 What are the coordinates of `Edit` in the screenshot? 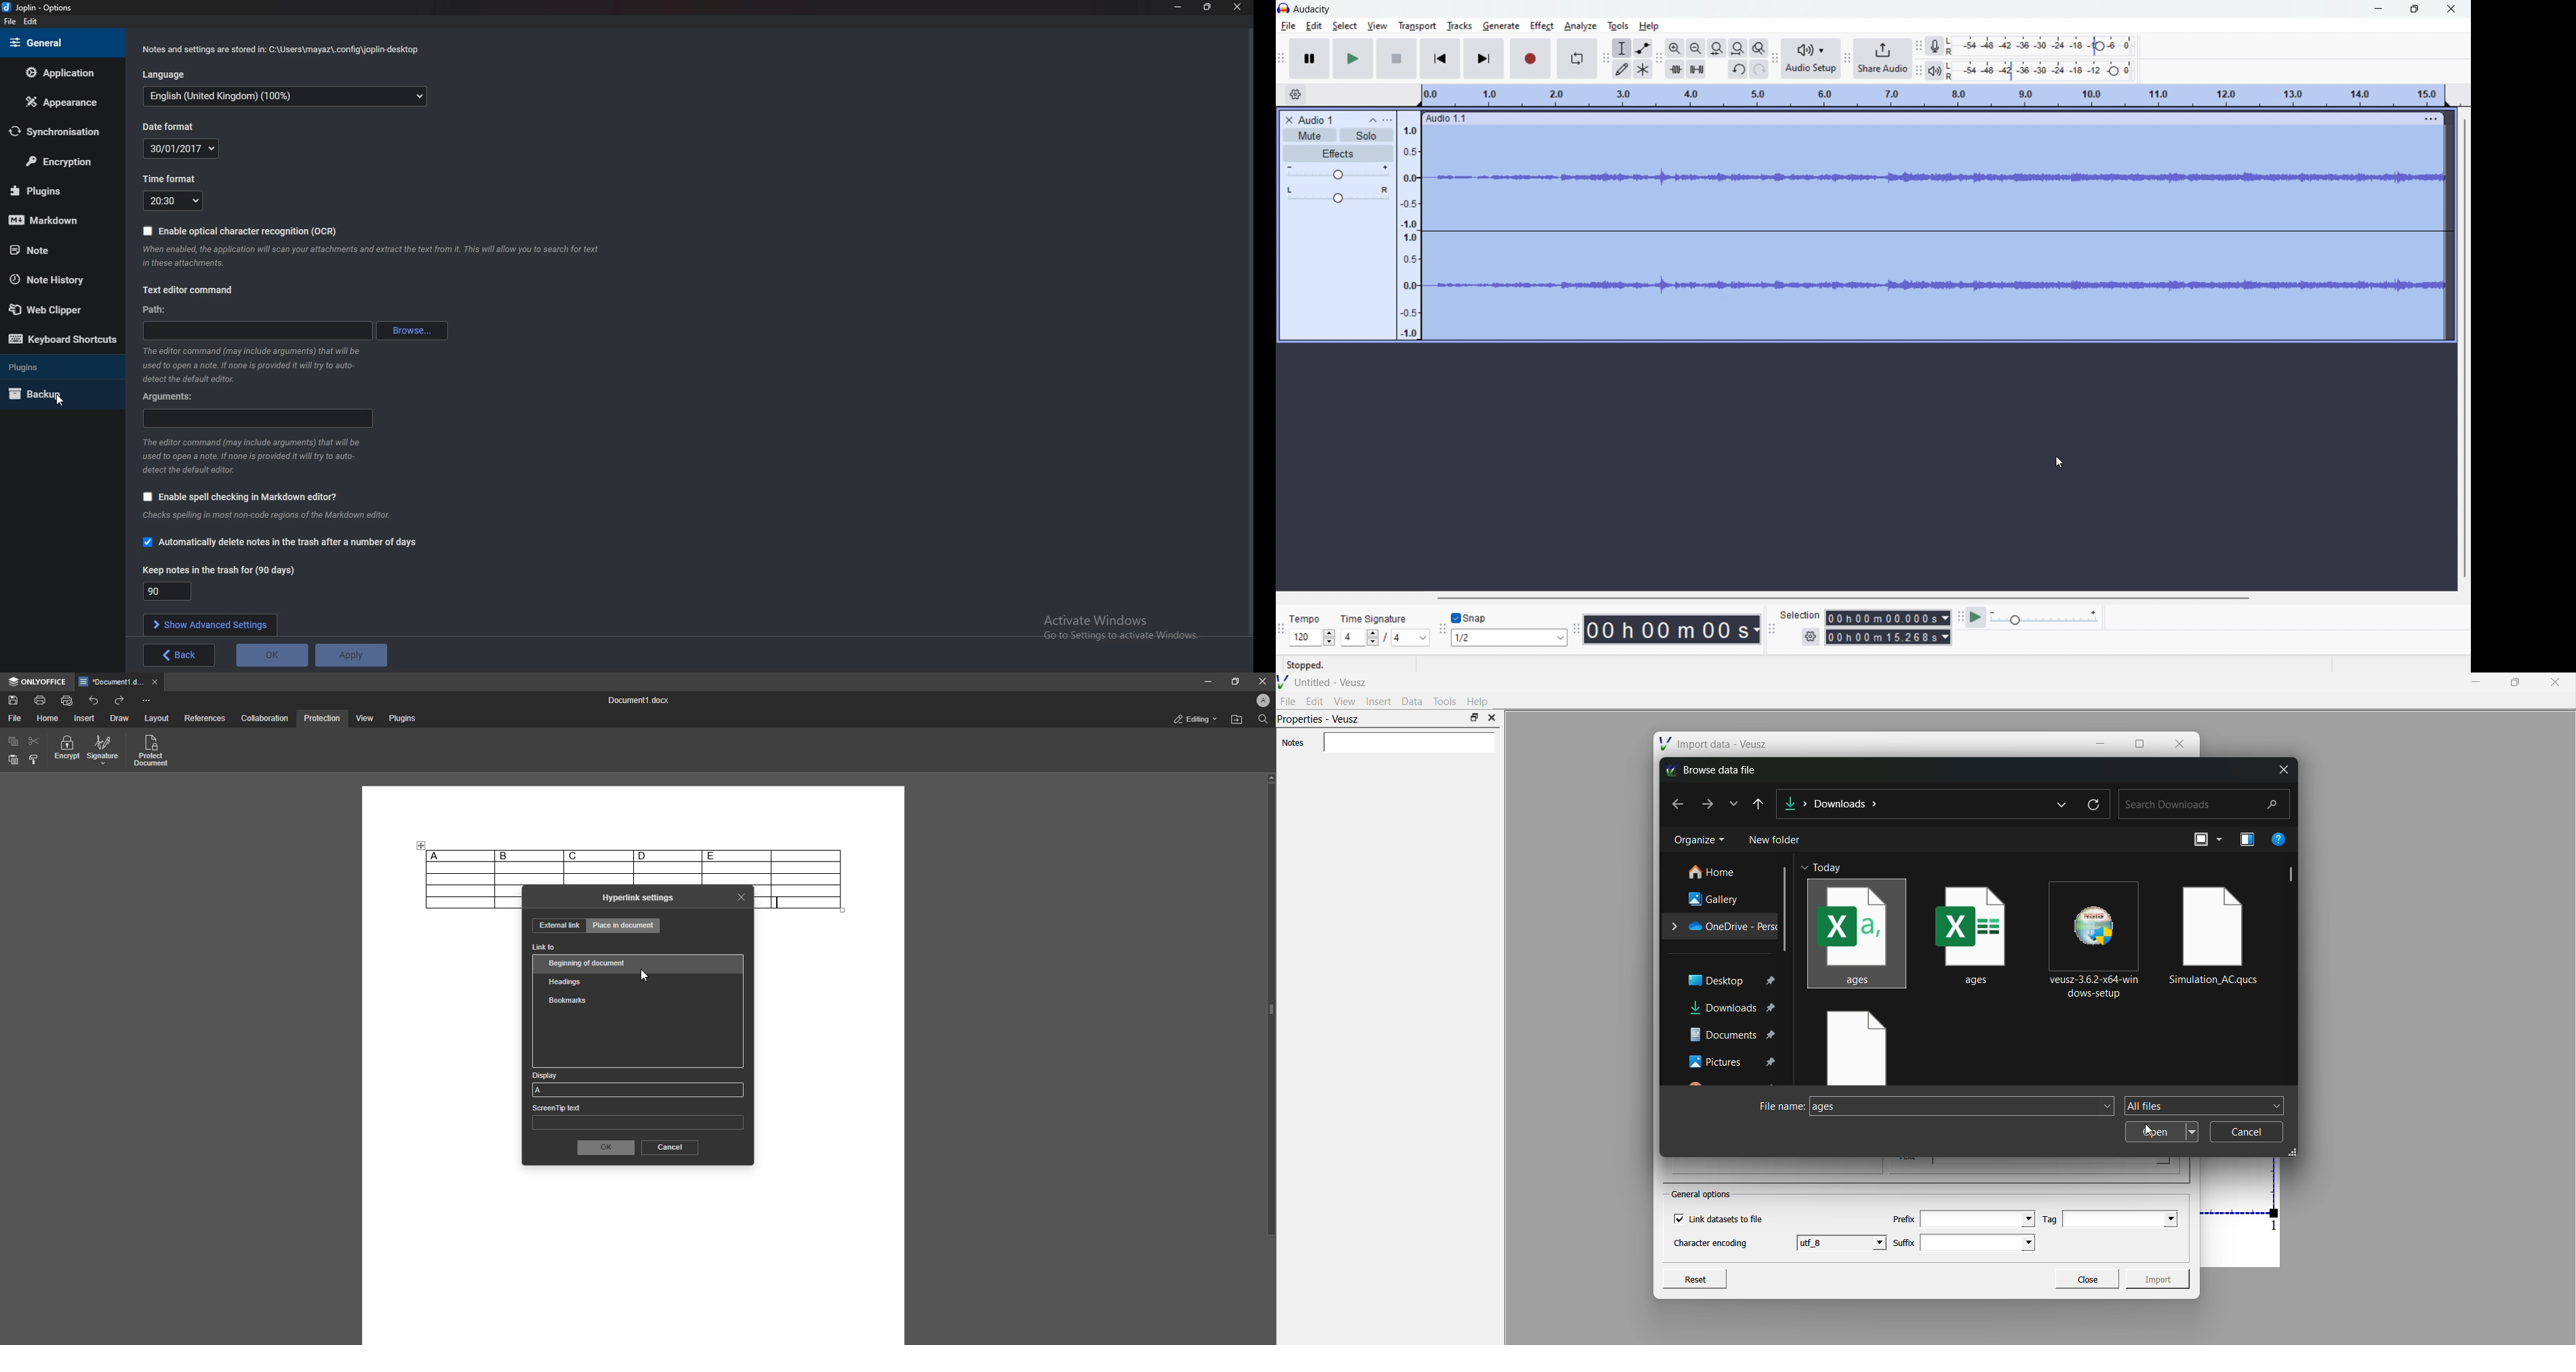 It's located at (1315, 701).